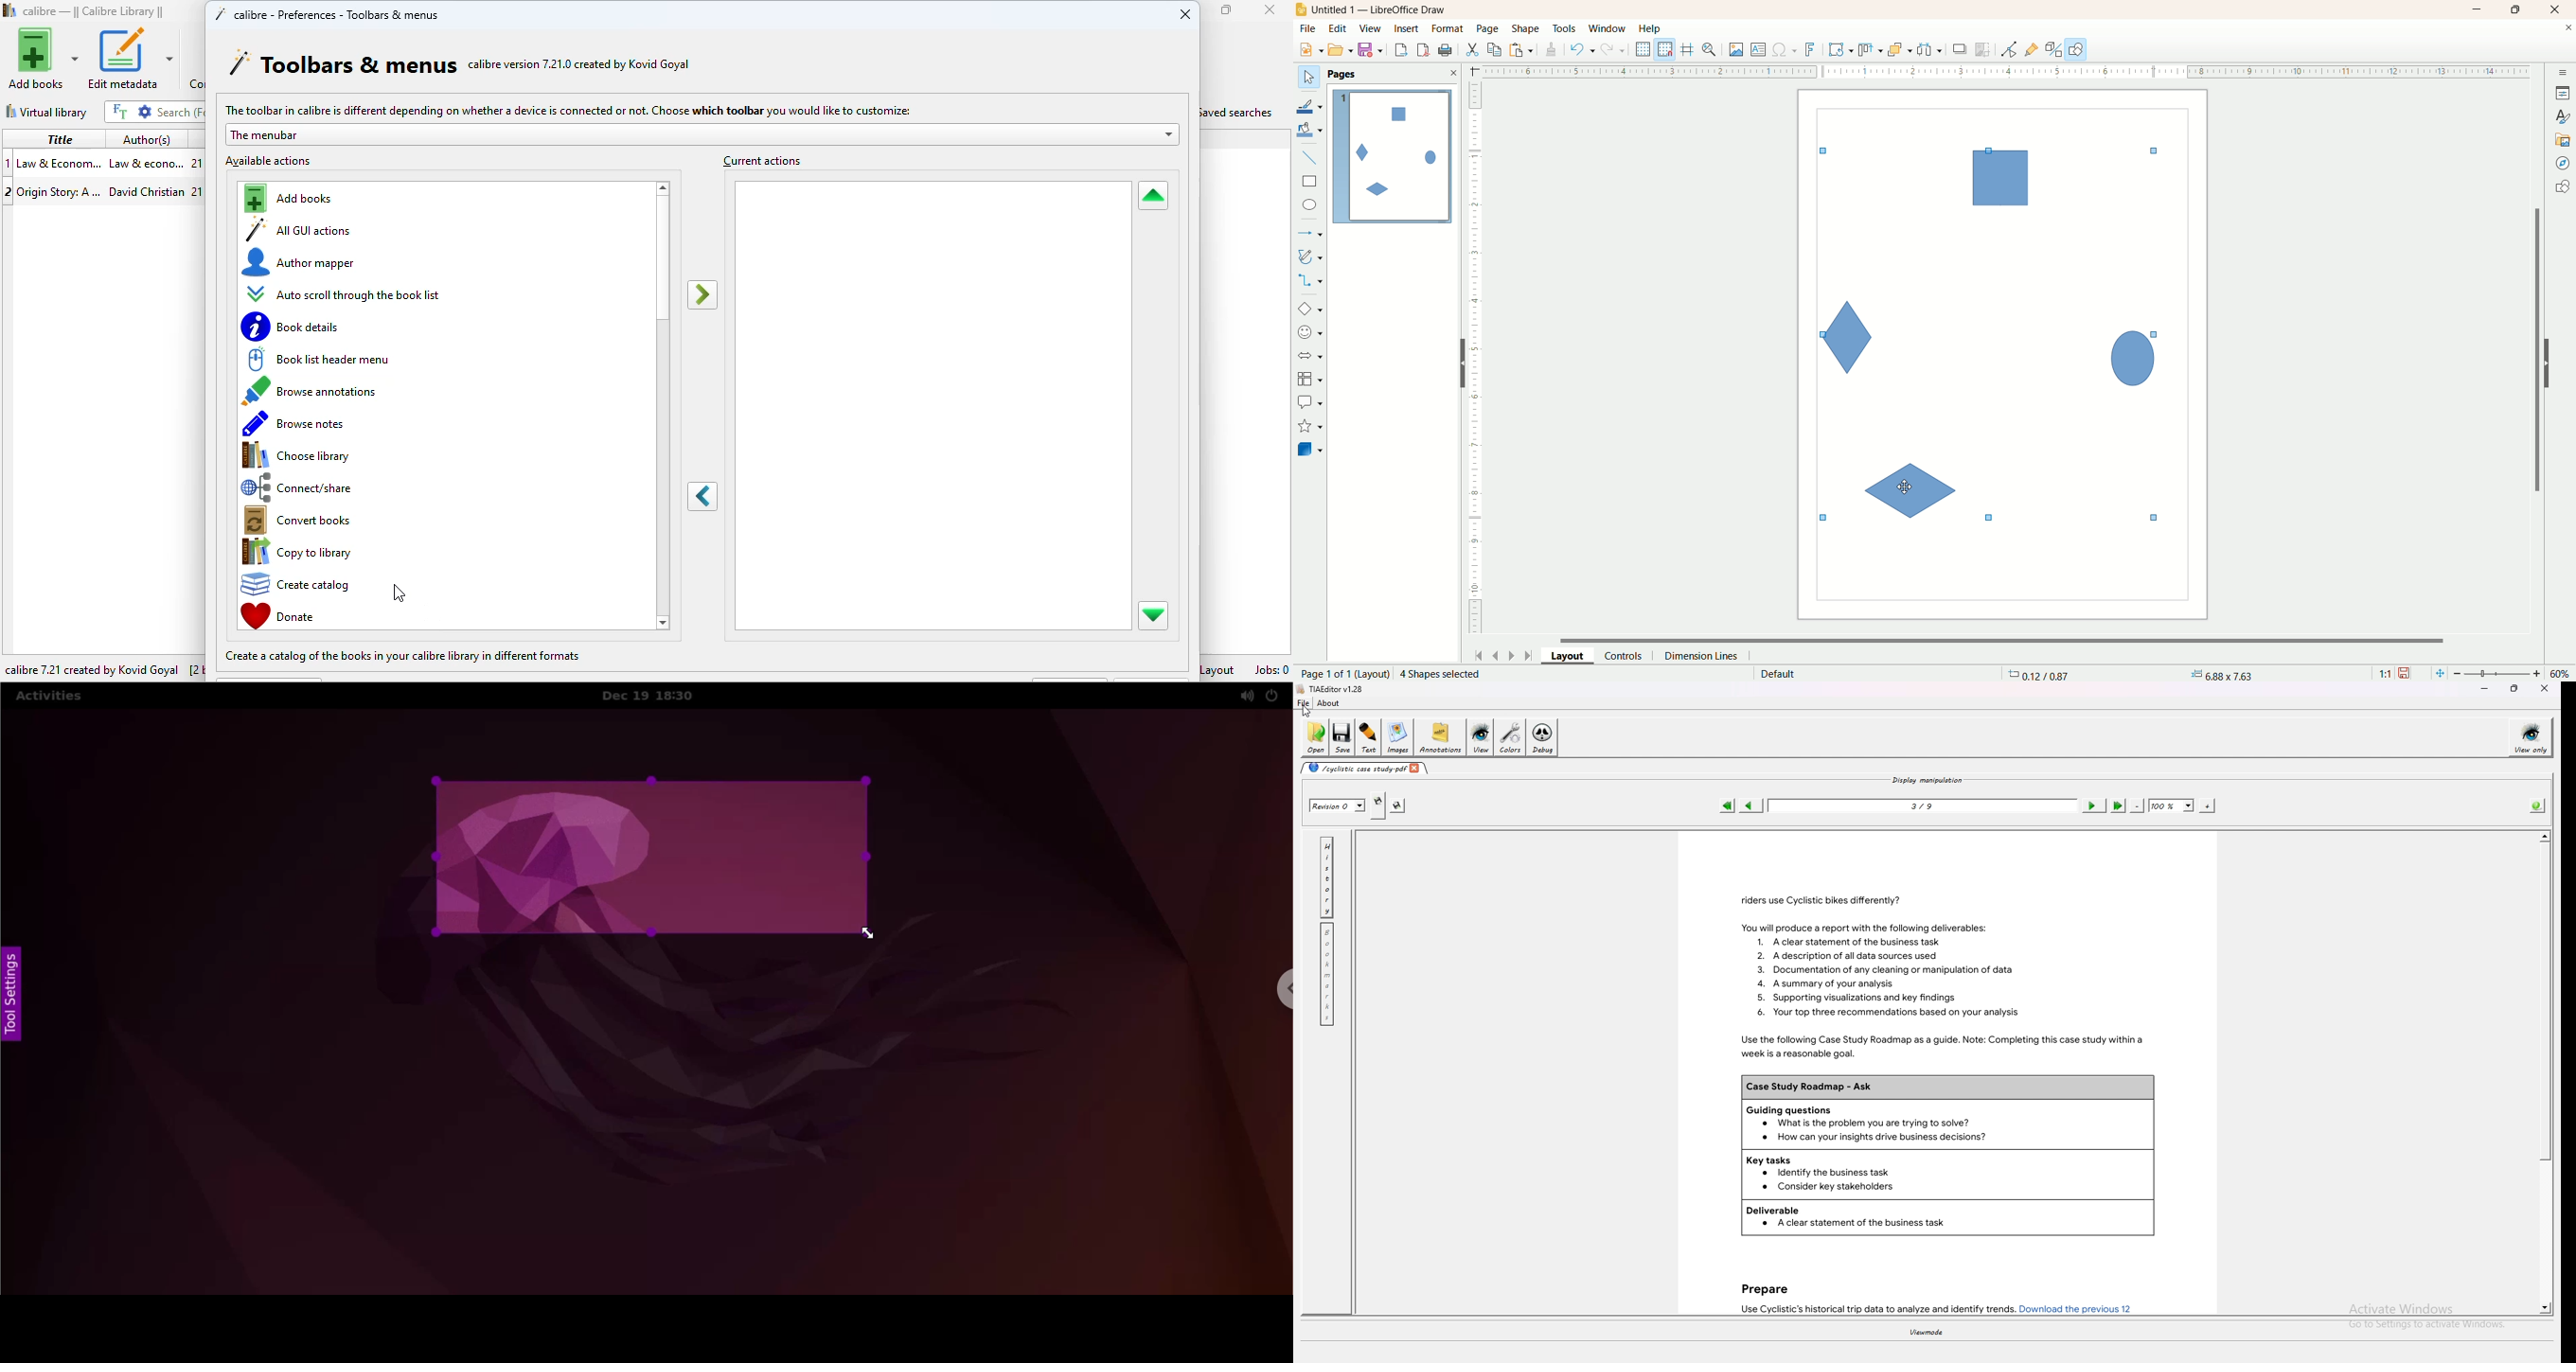  What do you see at coordinates (1565, 29) in the screenshot?
I see `tools` at bounding box center [1565, 29].